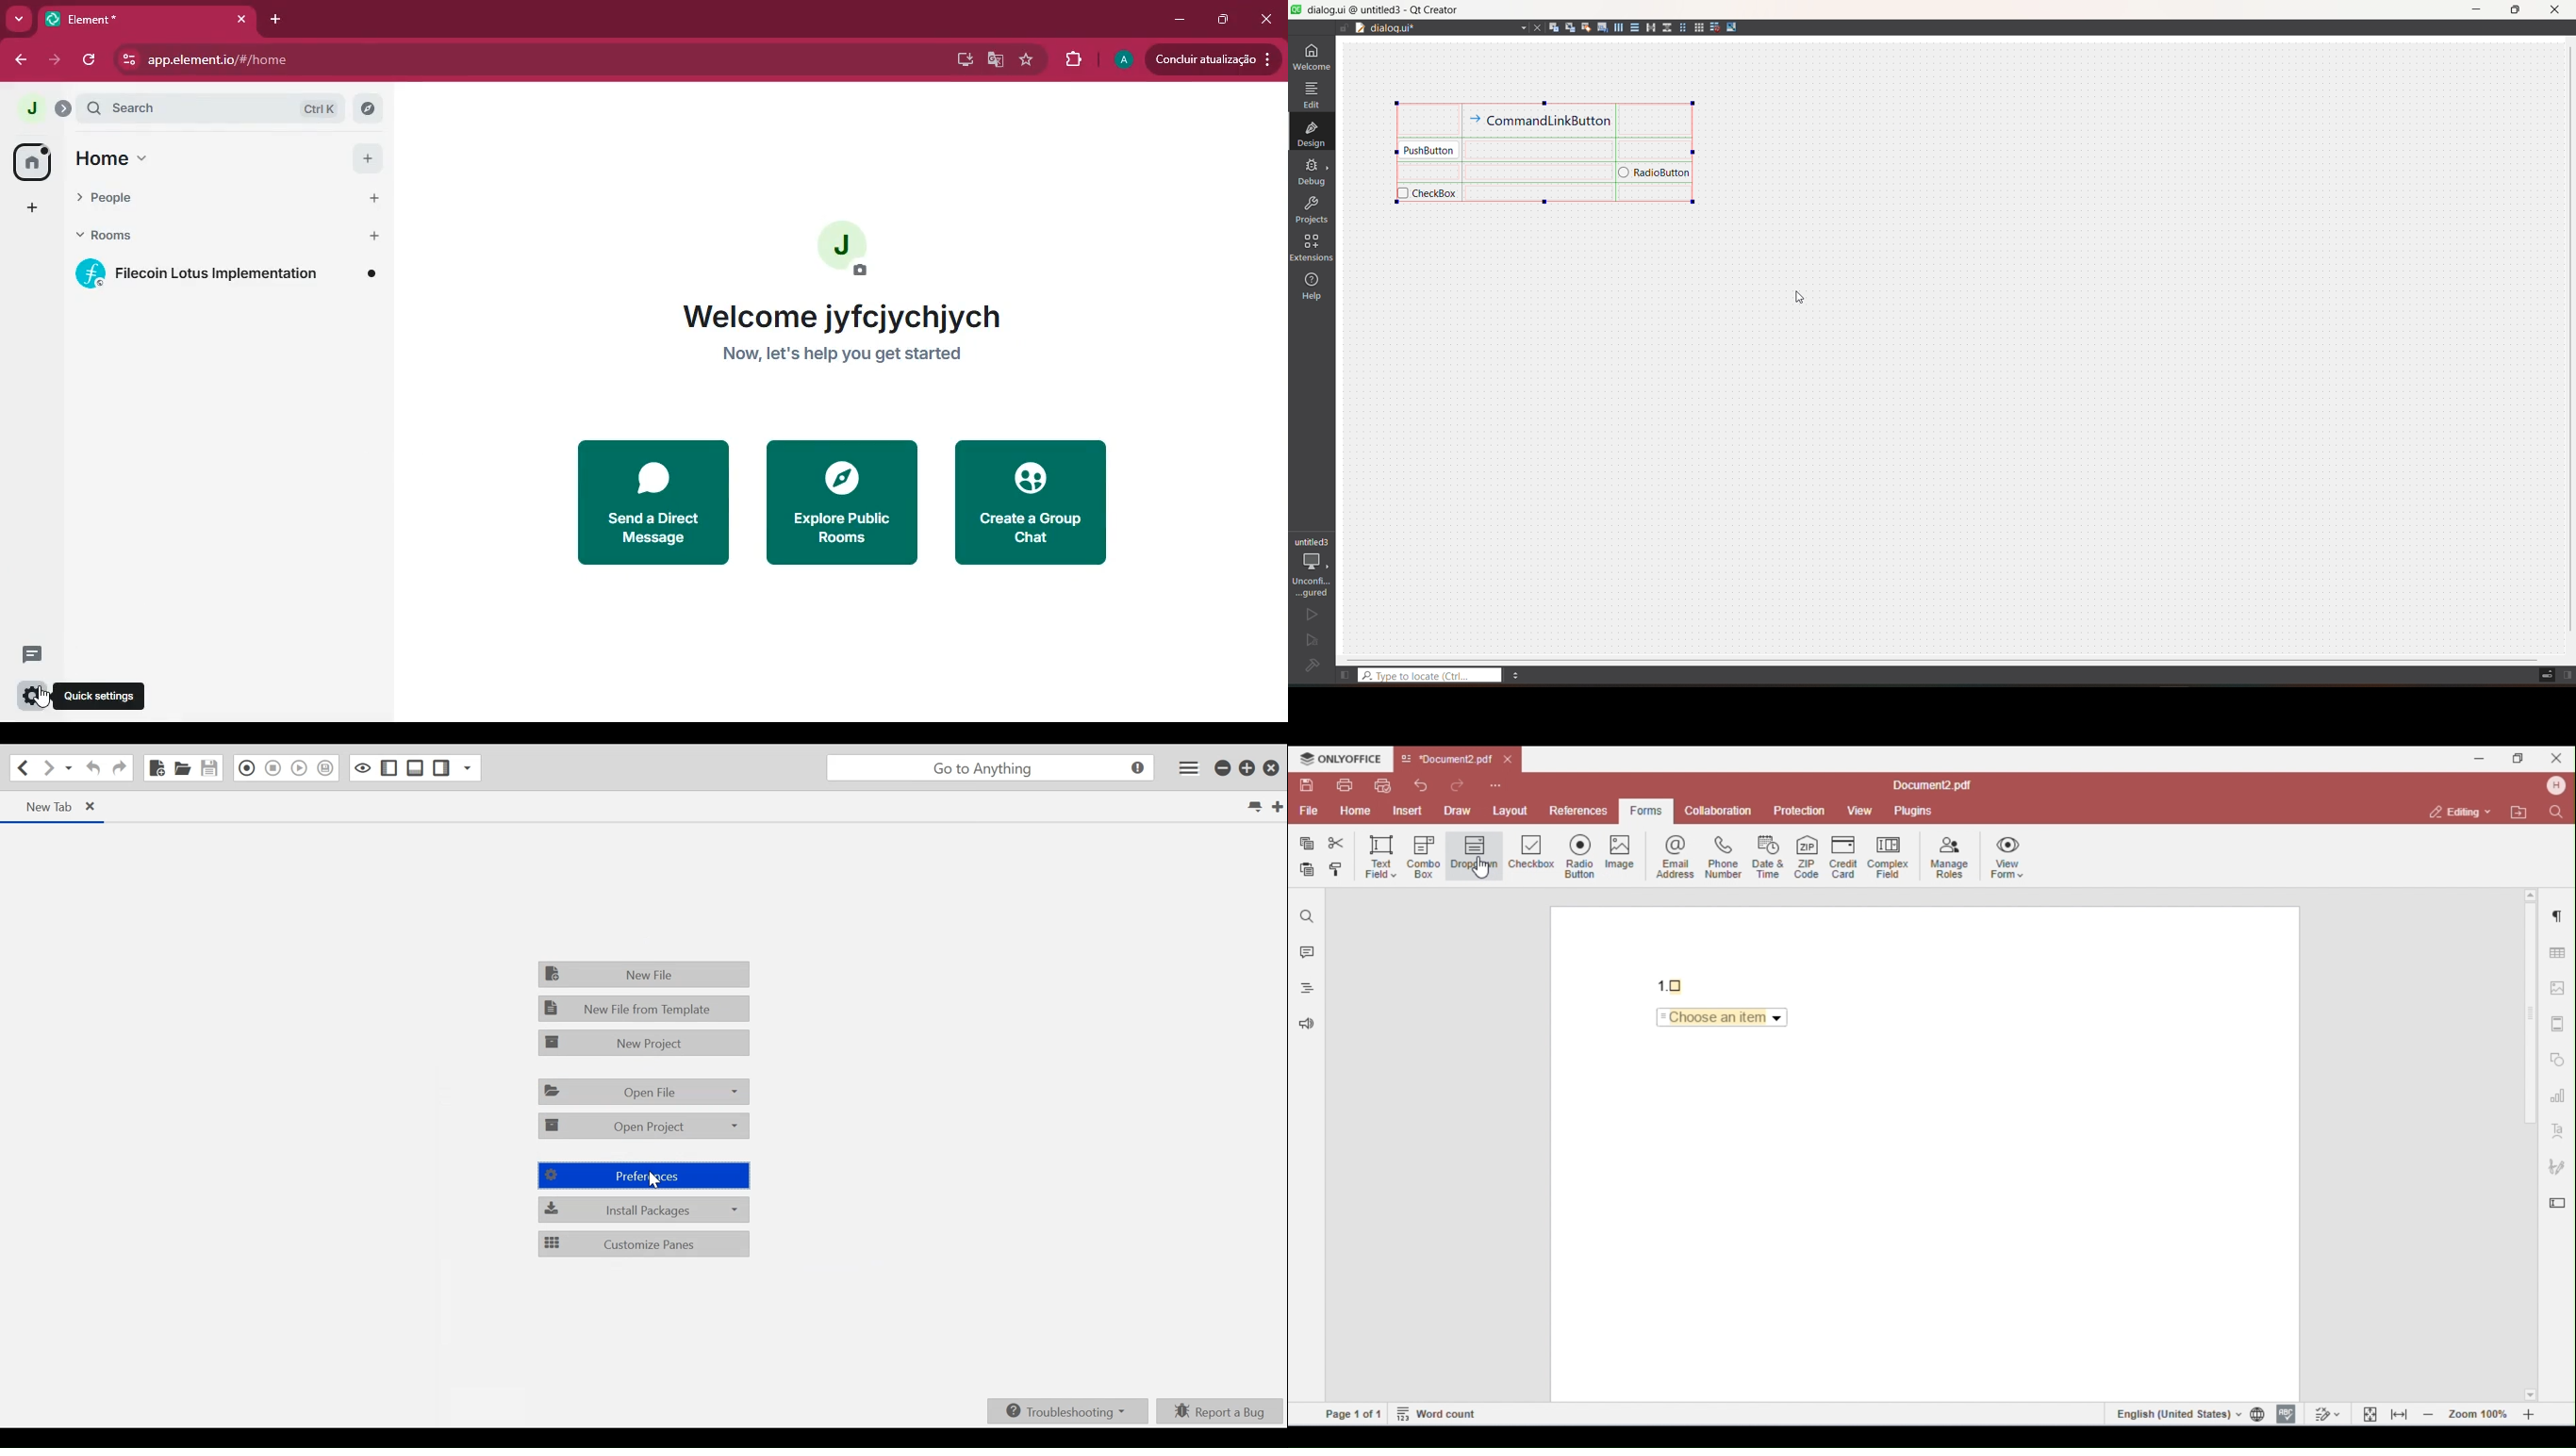 This screenshot has width=2576, height=1456. I want to click on layout in a form, so click(1682, 28).